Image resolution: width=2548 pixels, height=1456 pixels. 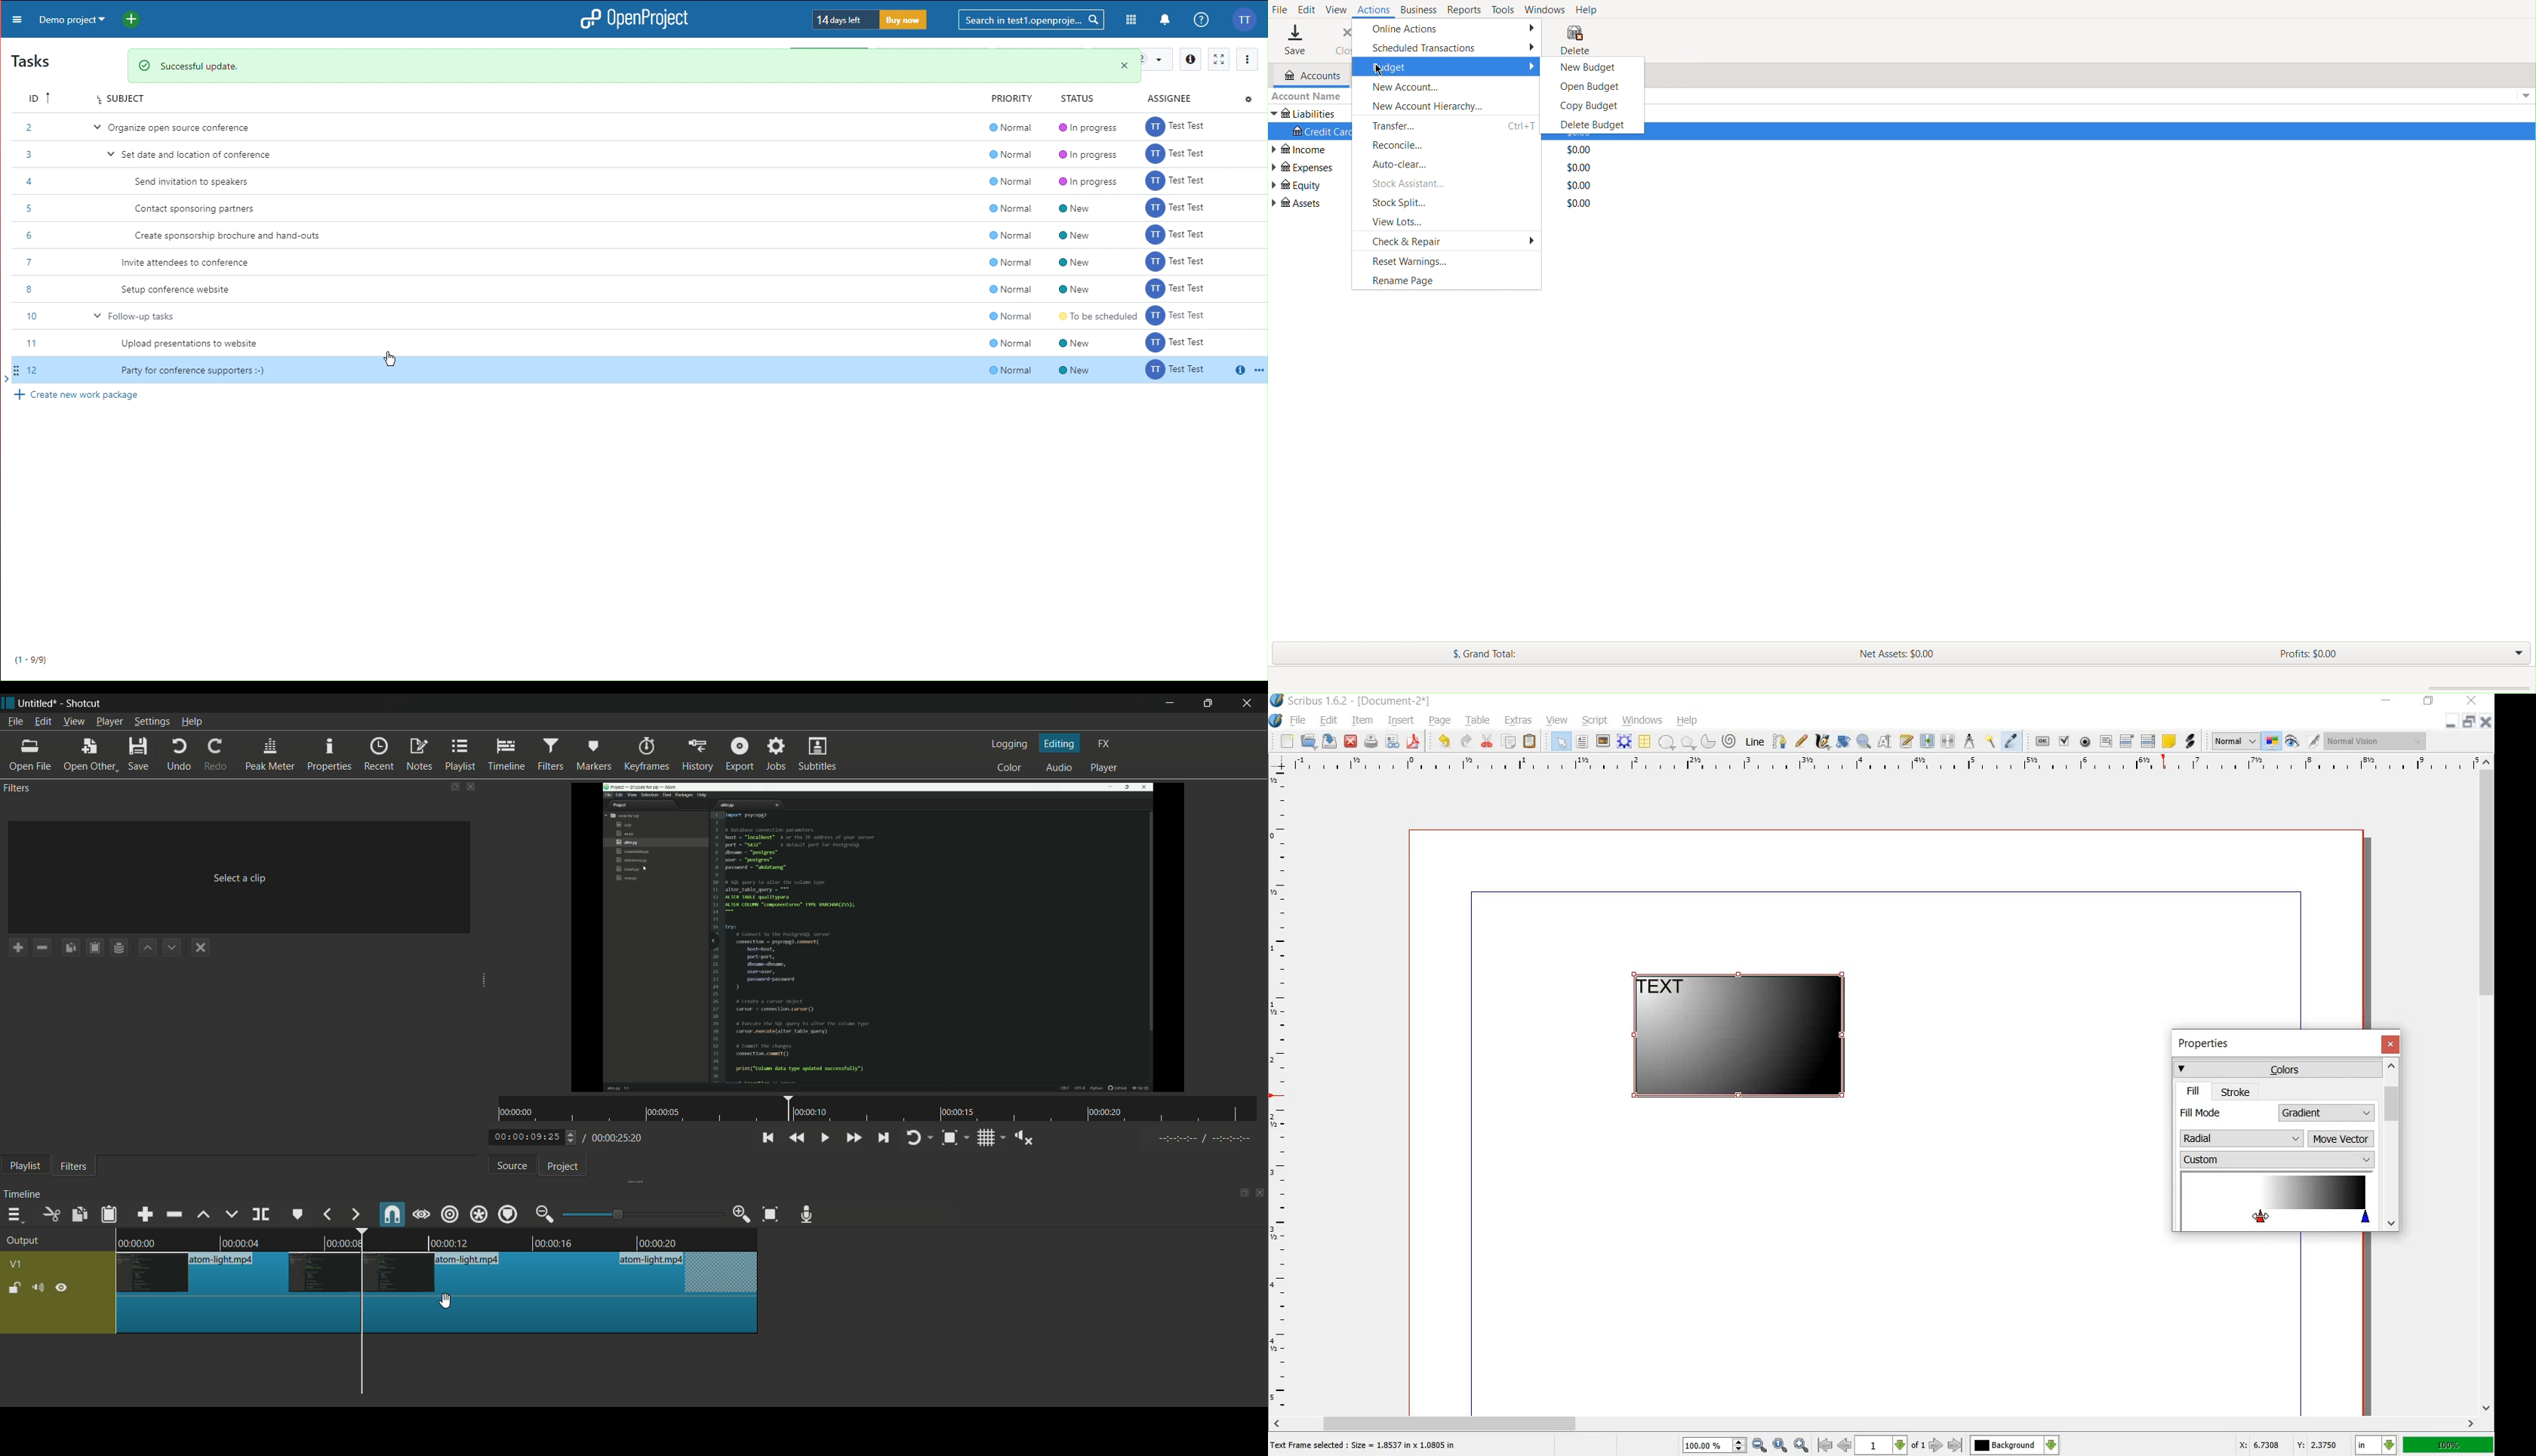 I want to click on maximize, so click(x=1211, y=704).